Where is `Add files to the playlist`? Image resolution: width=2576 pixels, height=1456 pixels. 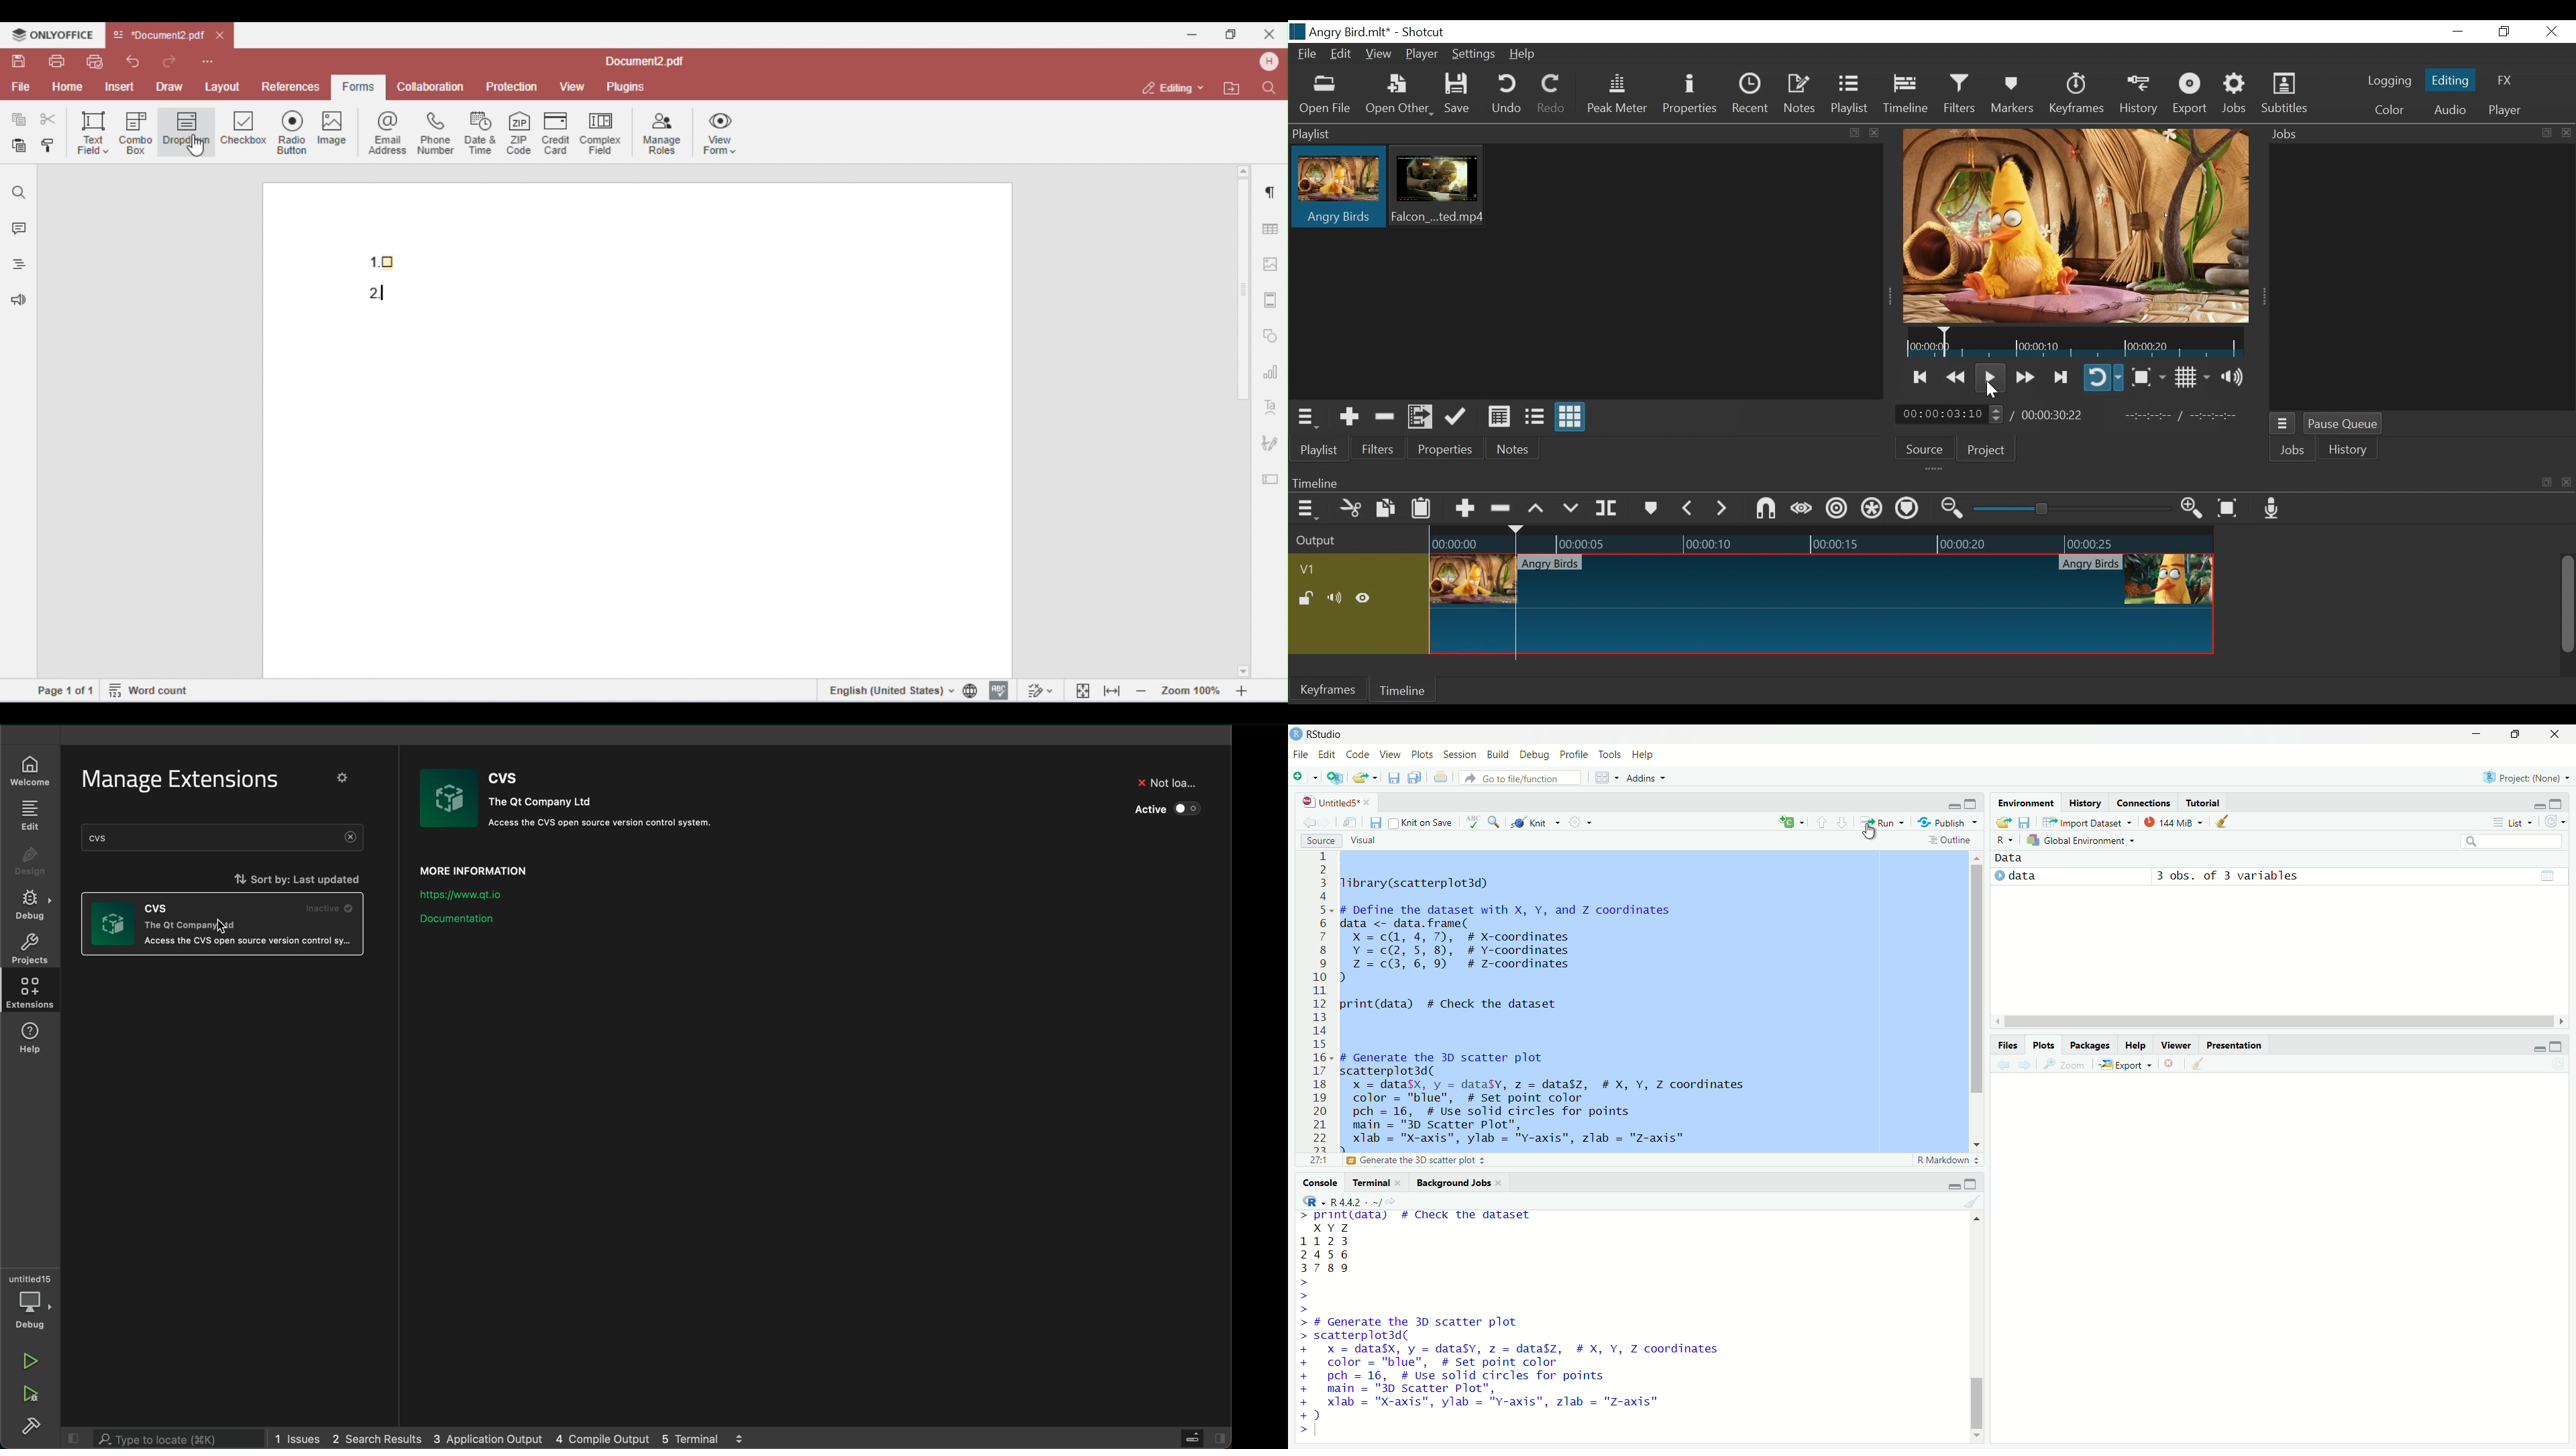
Add files to the playlist is located at coordinates (1421, 417).